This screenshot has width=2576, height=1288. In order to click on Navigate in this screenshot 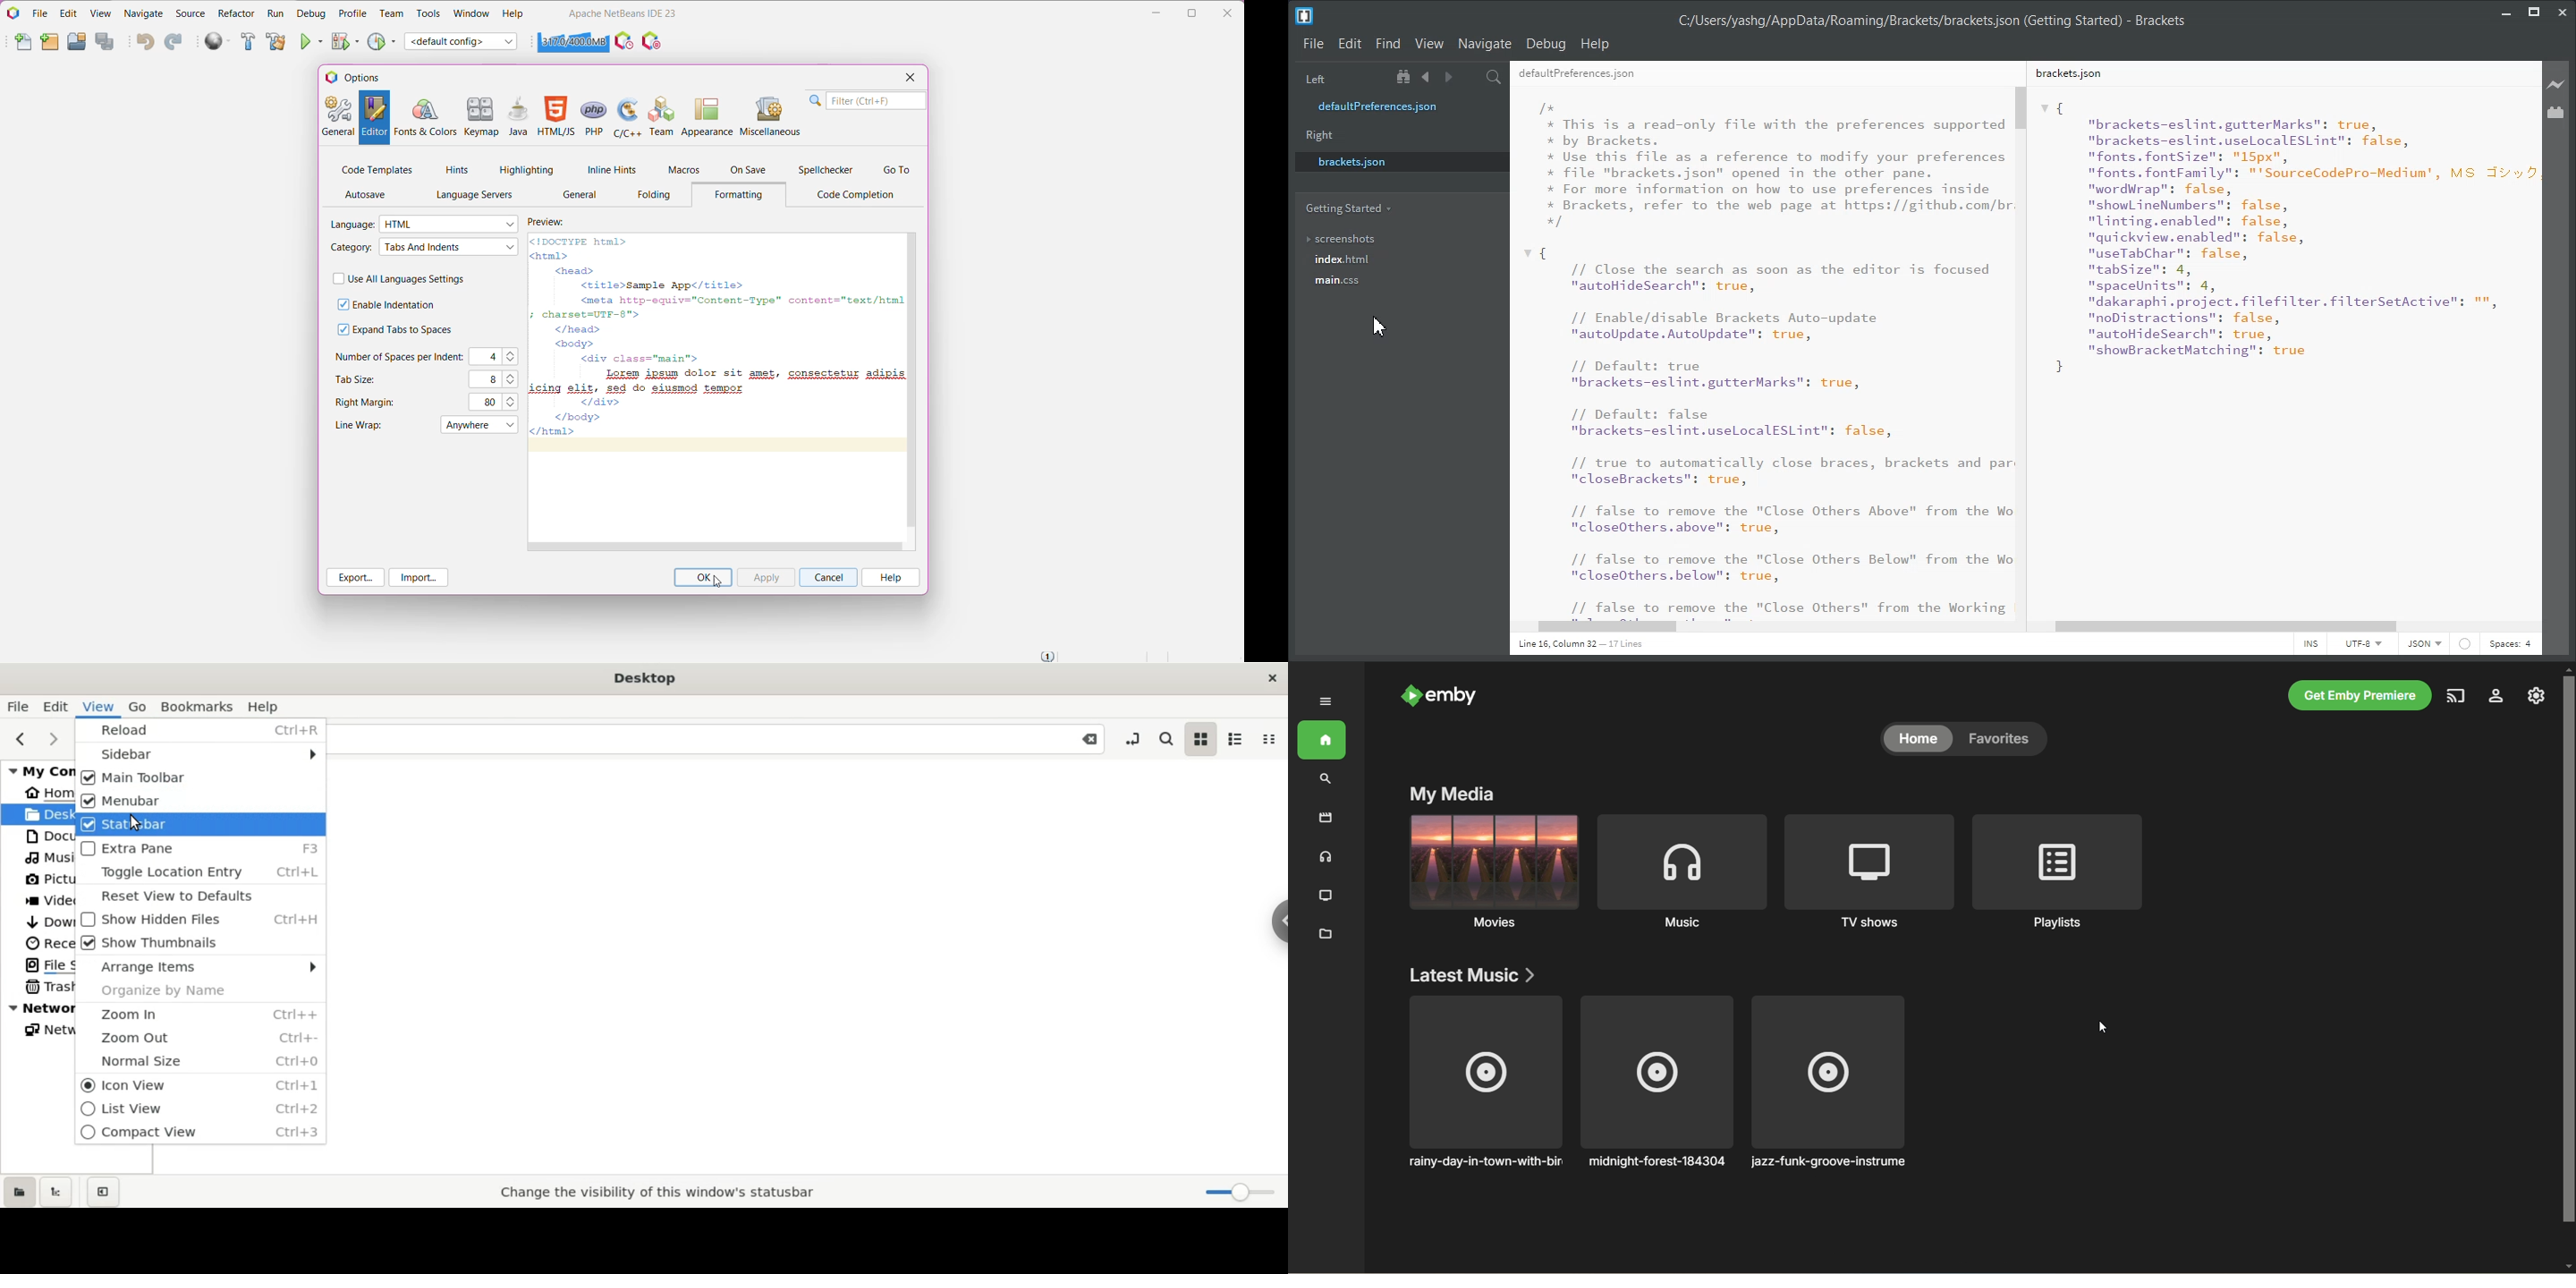, I will do `click(1486, 44)`.